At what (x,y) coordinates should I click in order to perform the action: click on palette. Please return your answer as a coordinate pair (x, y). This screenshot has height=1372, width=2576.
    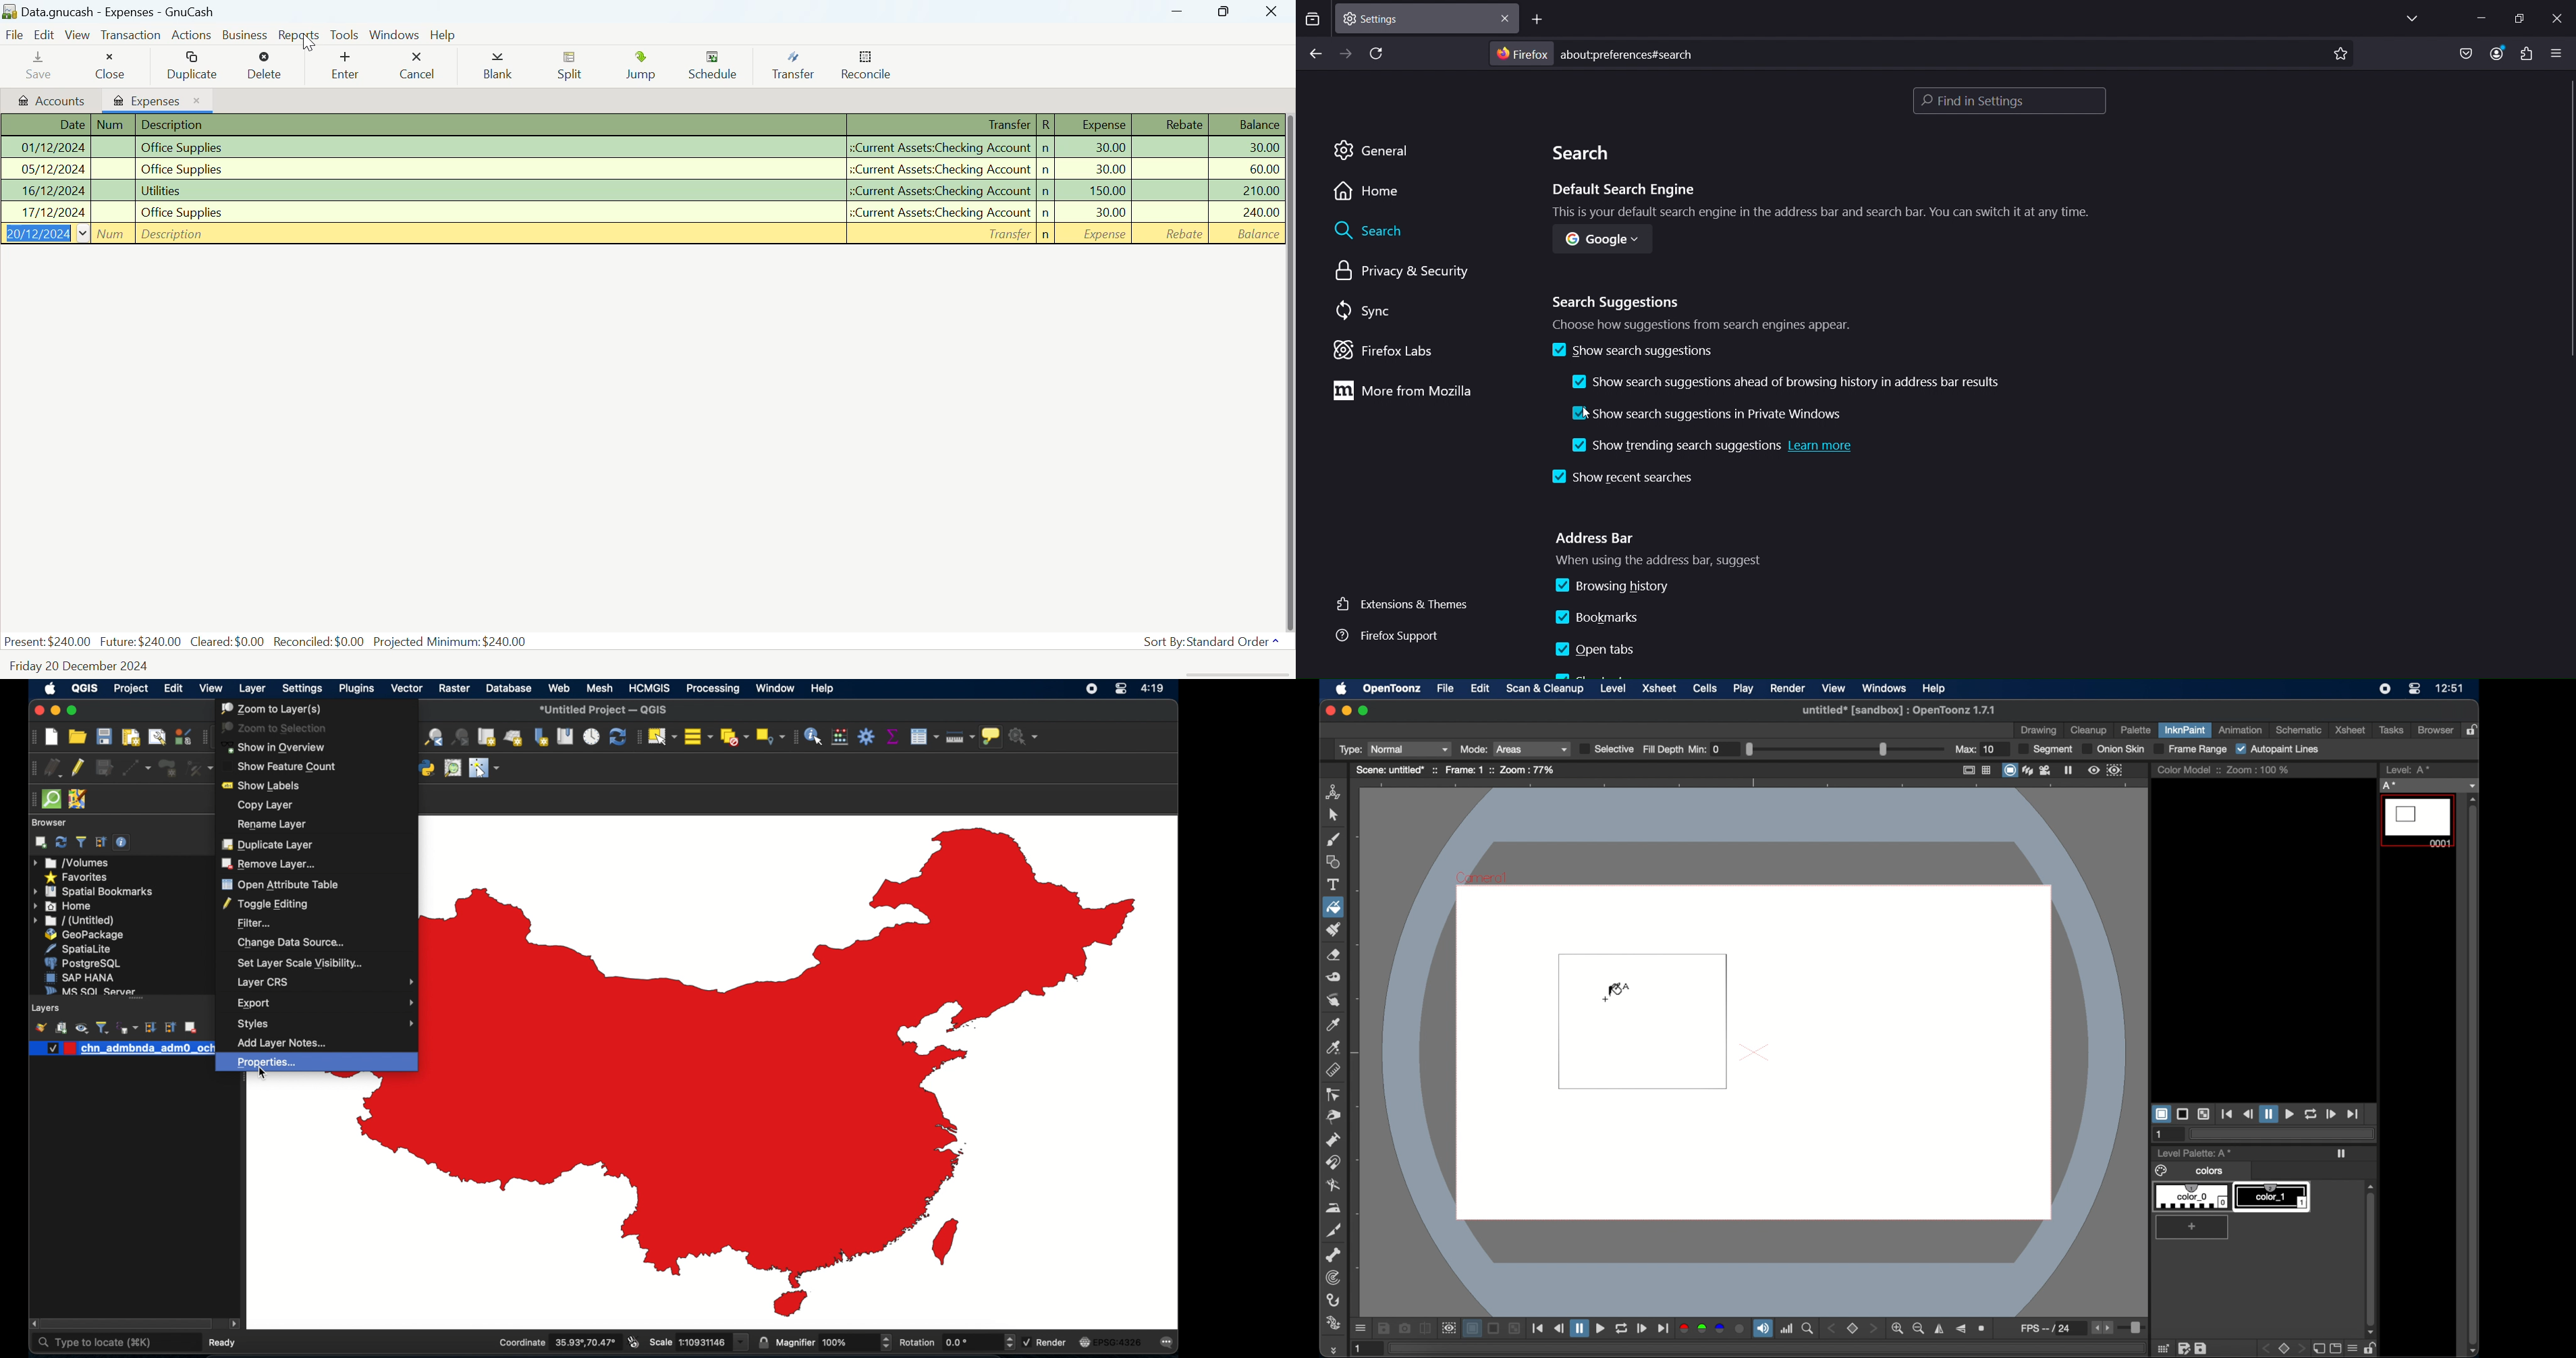
    Looking at the image, I should click on (2136, 731).